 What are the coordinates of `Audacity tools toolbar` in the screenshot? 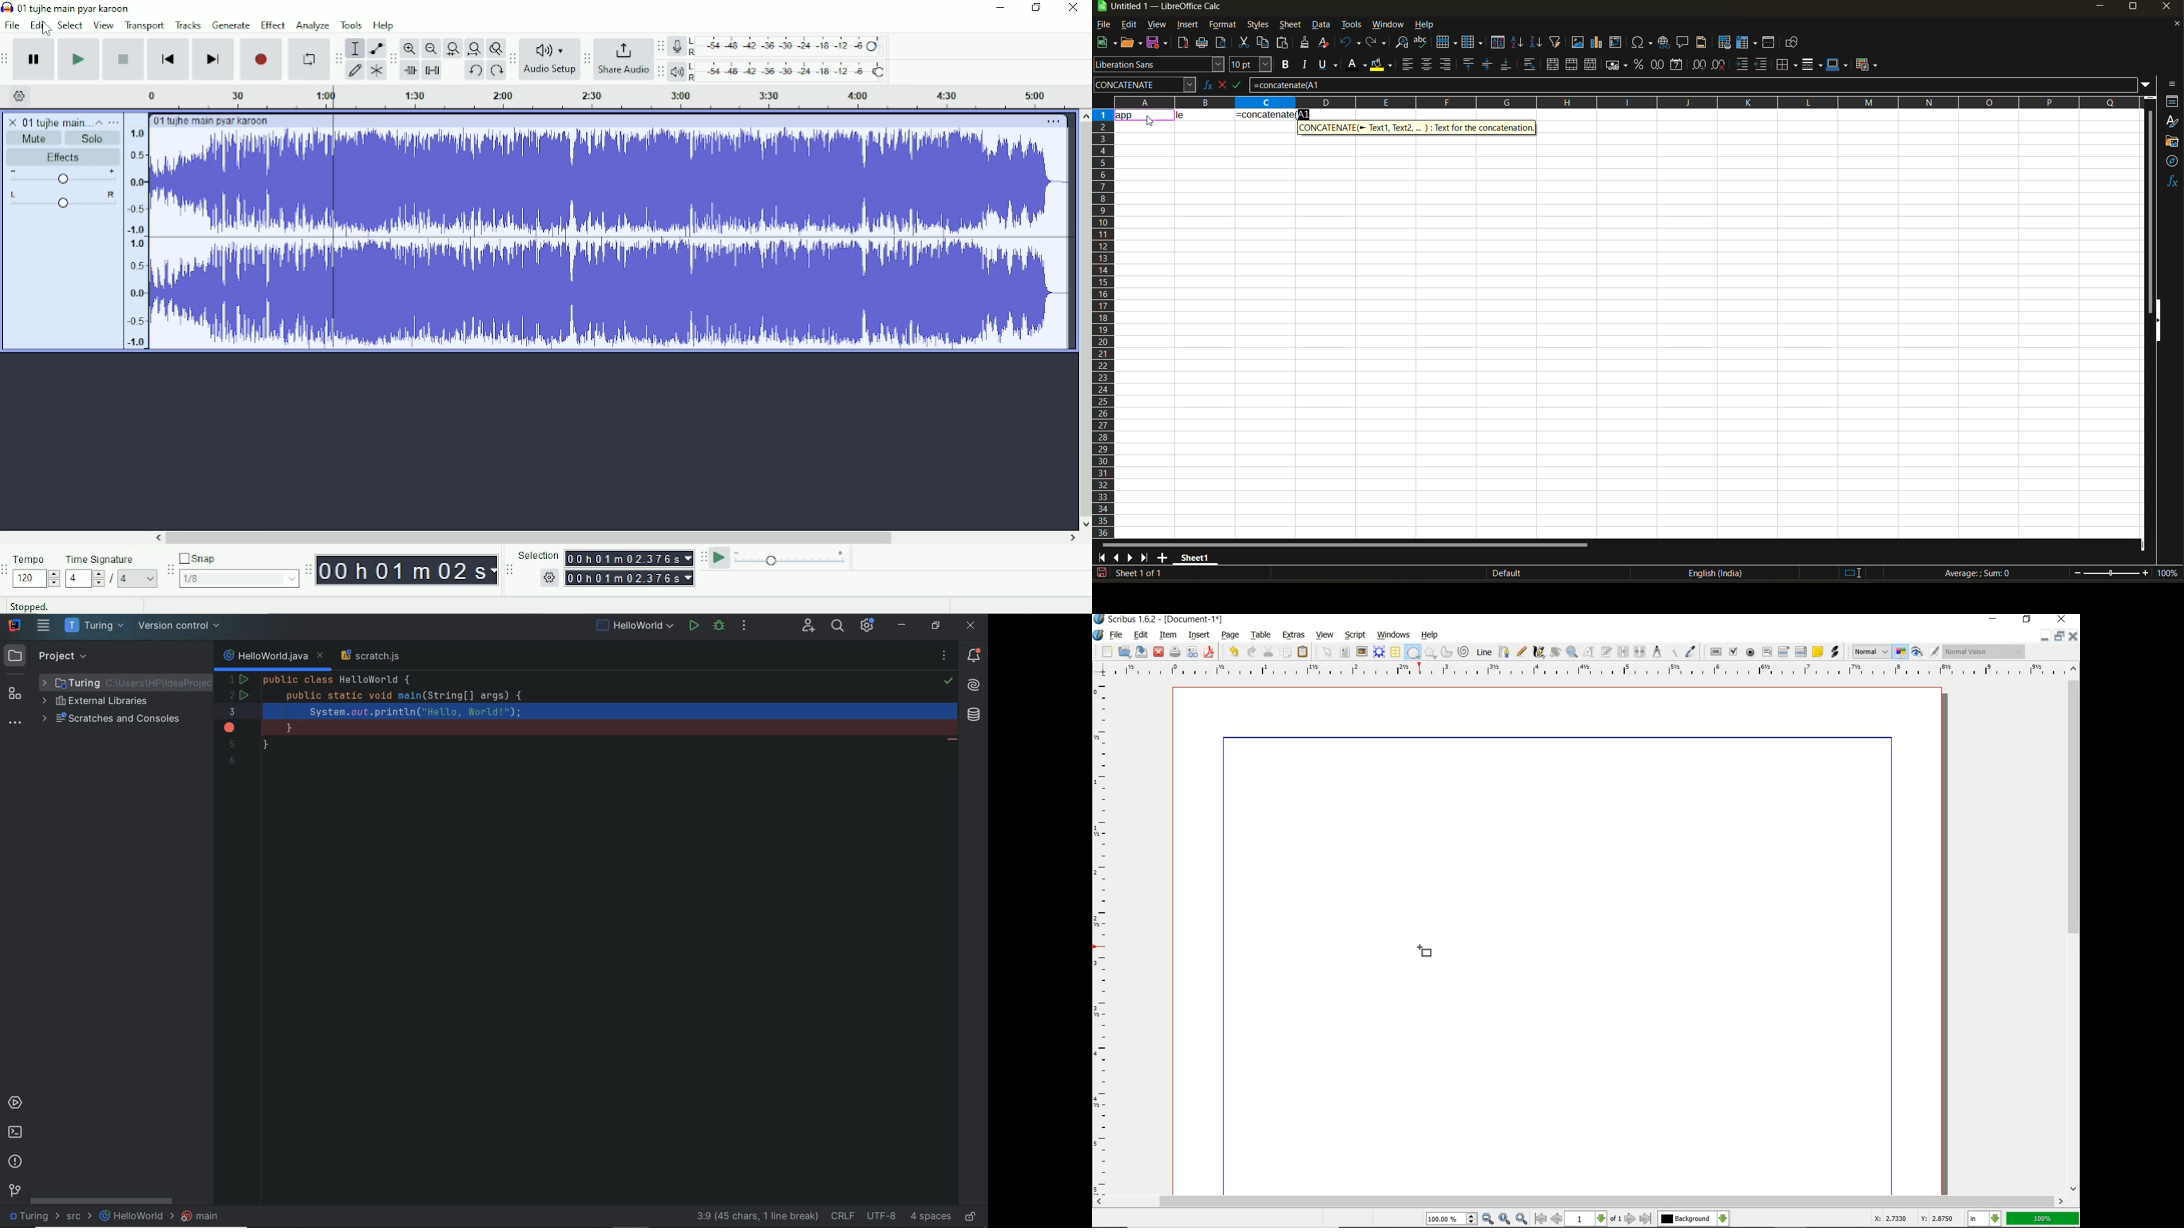 It's located at (338, 58).